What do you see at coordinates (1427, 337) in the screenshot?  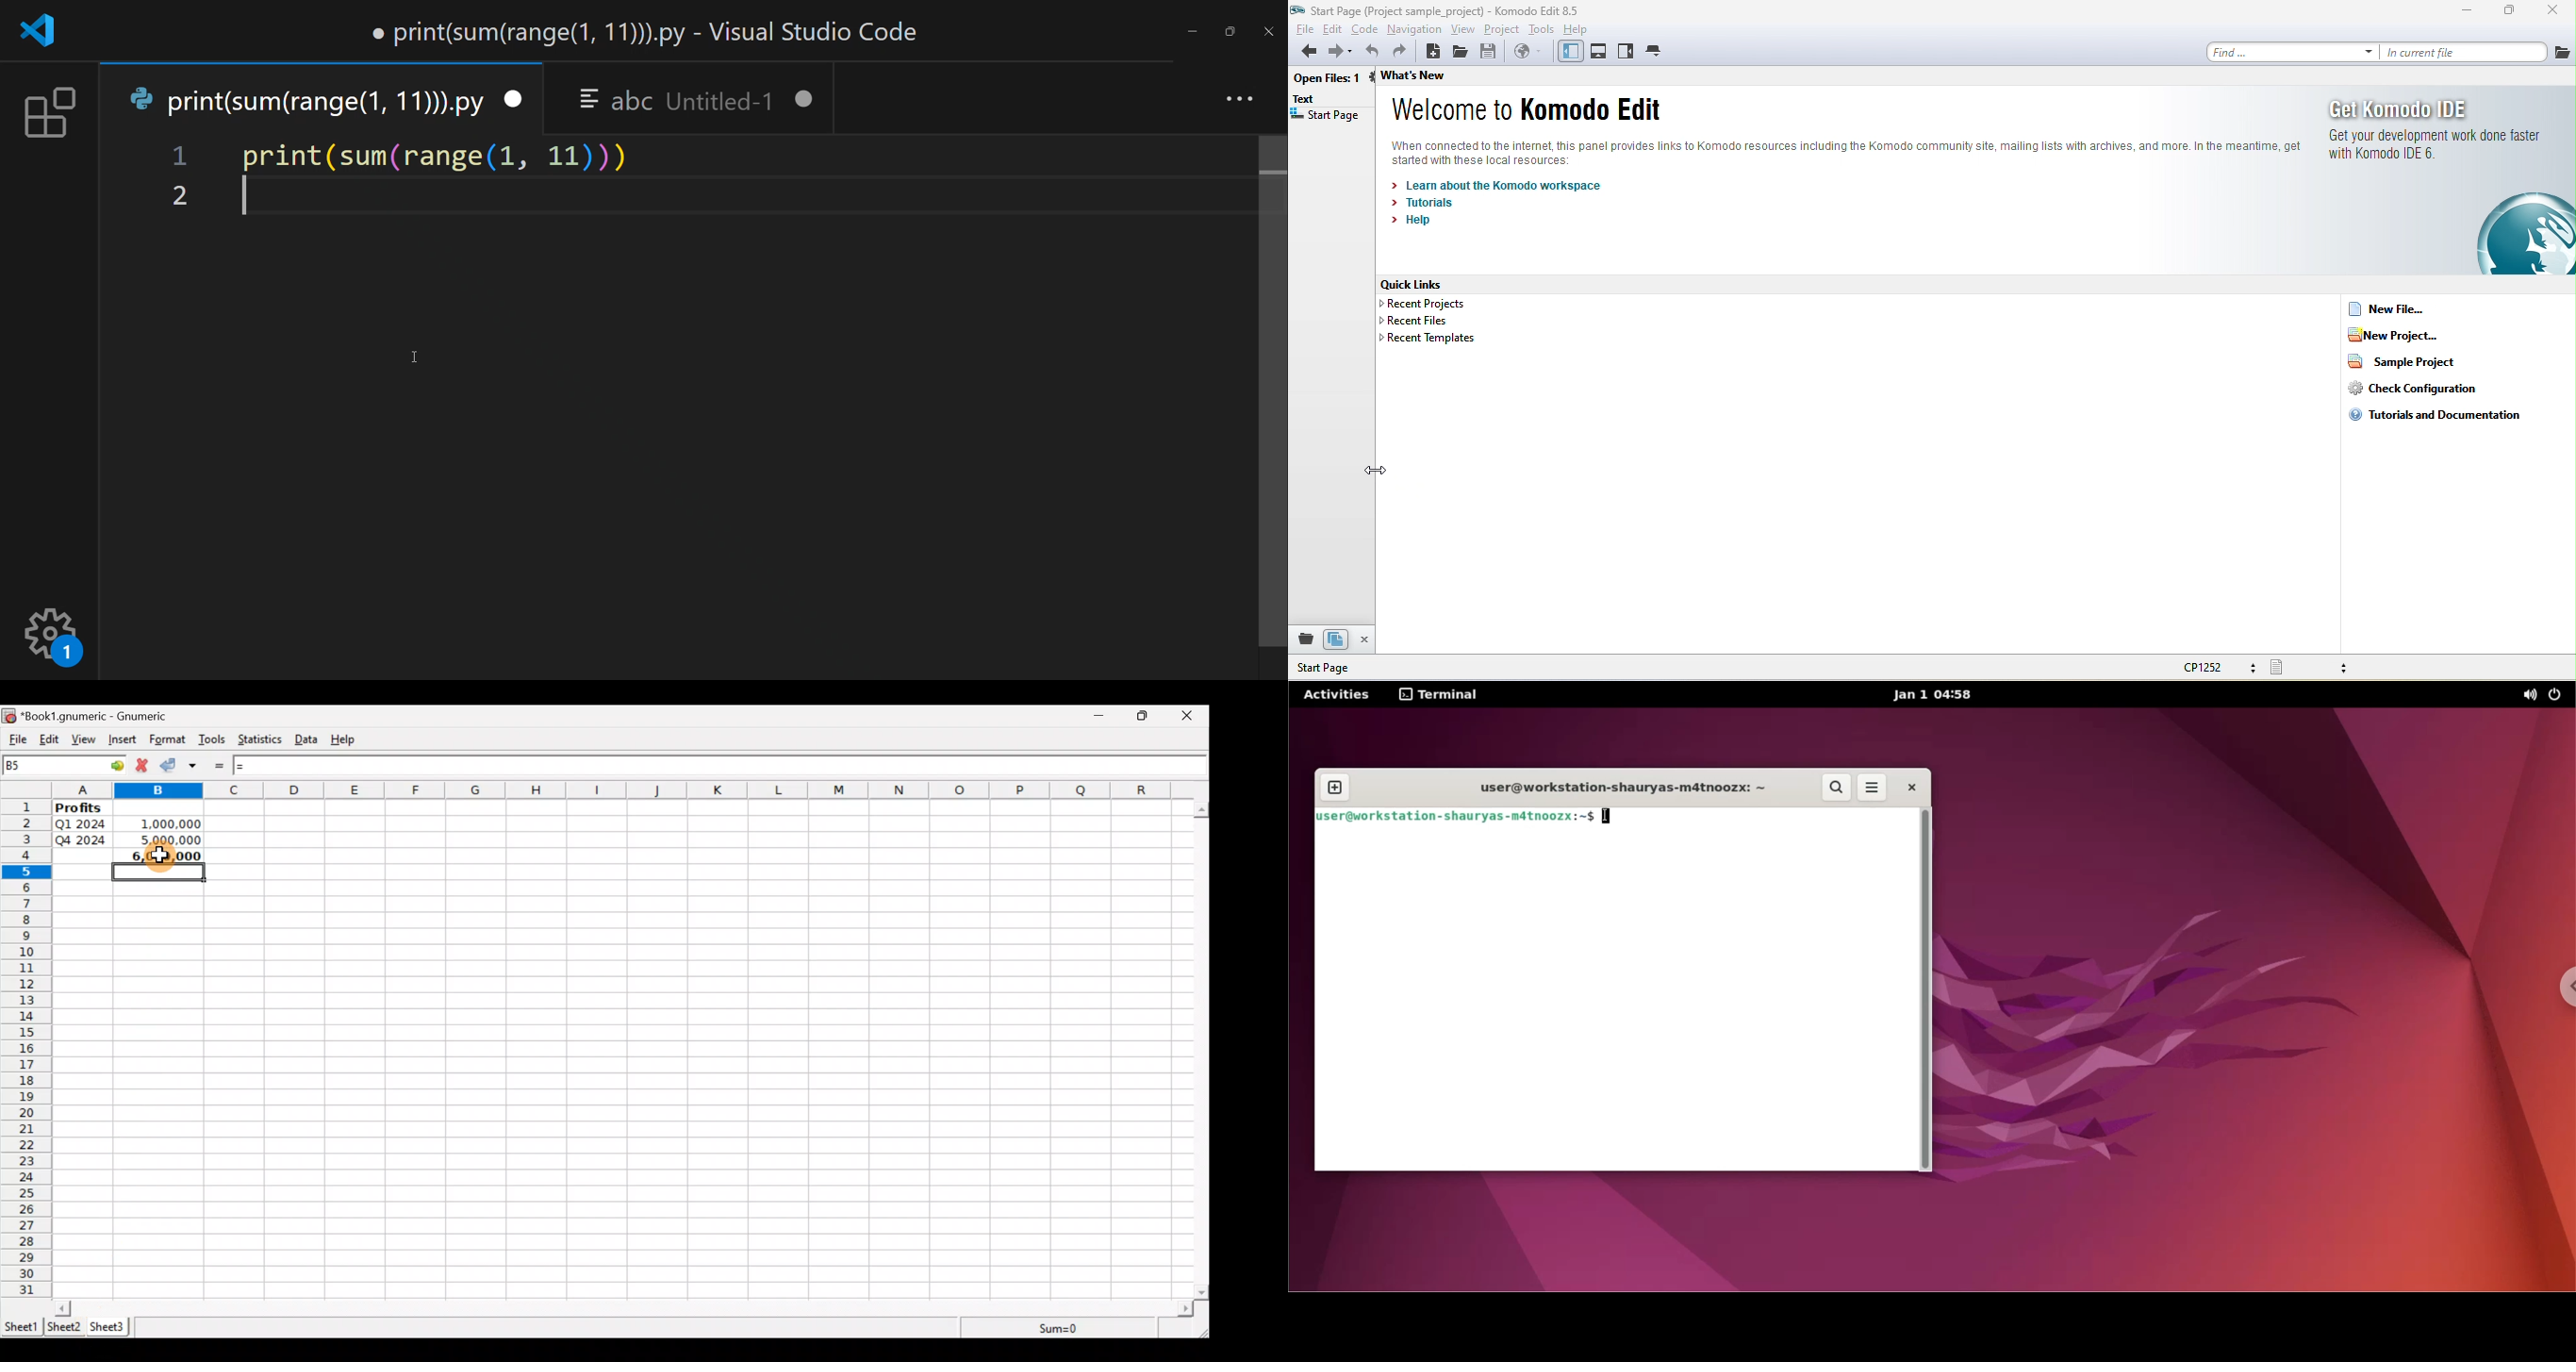 I see `recent templates` at bounding box center [1427, 337].